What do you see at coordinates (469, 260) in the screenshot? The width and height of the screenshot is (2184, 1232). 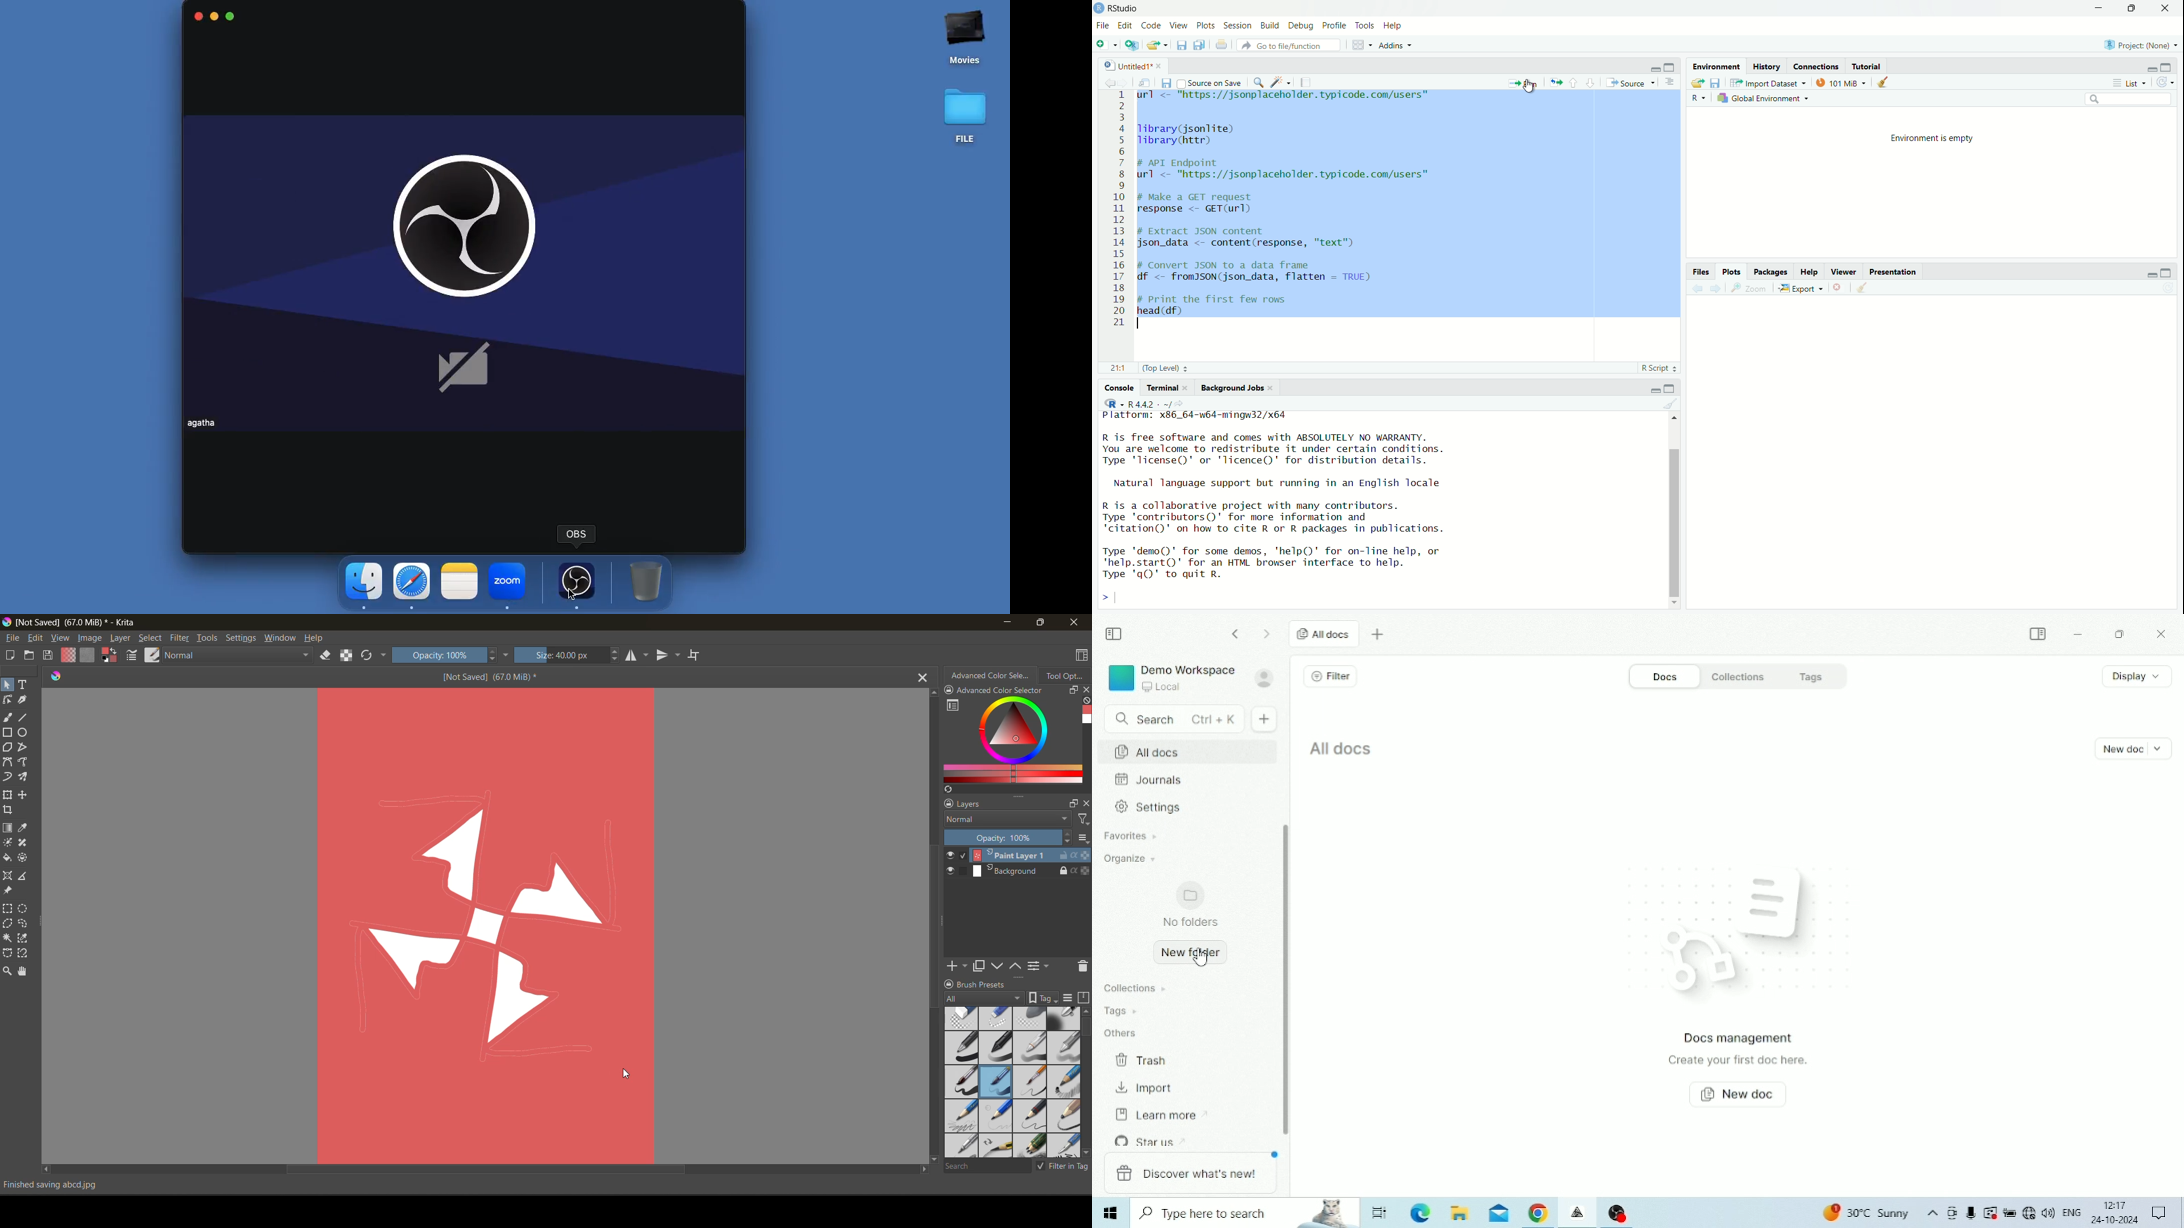 I see `OBS` at bounding box center [469, 260].